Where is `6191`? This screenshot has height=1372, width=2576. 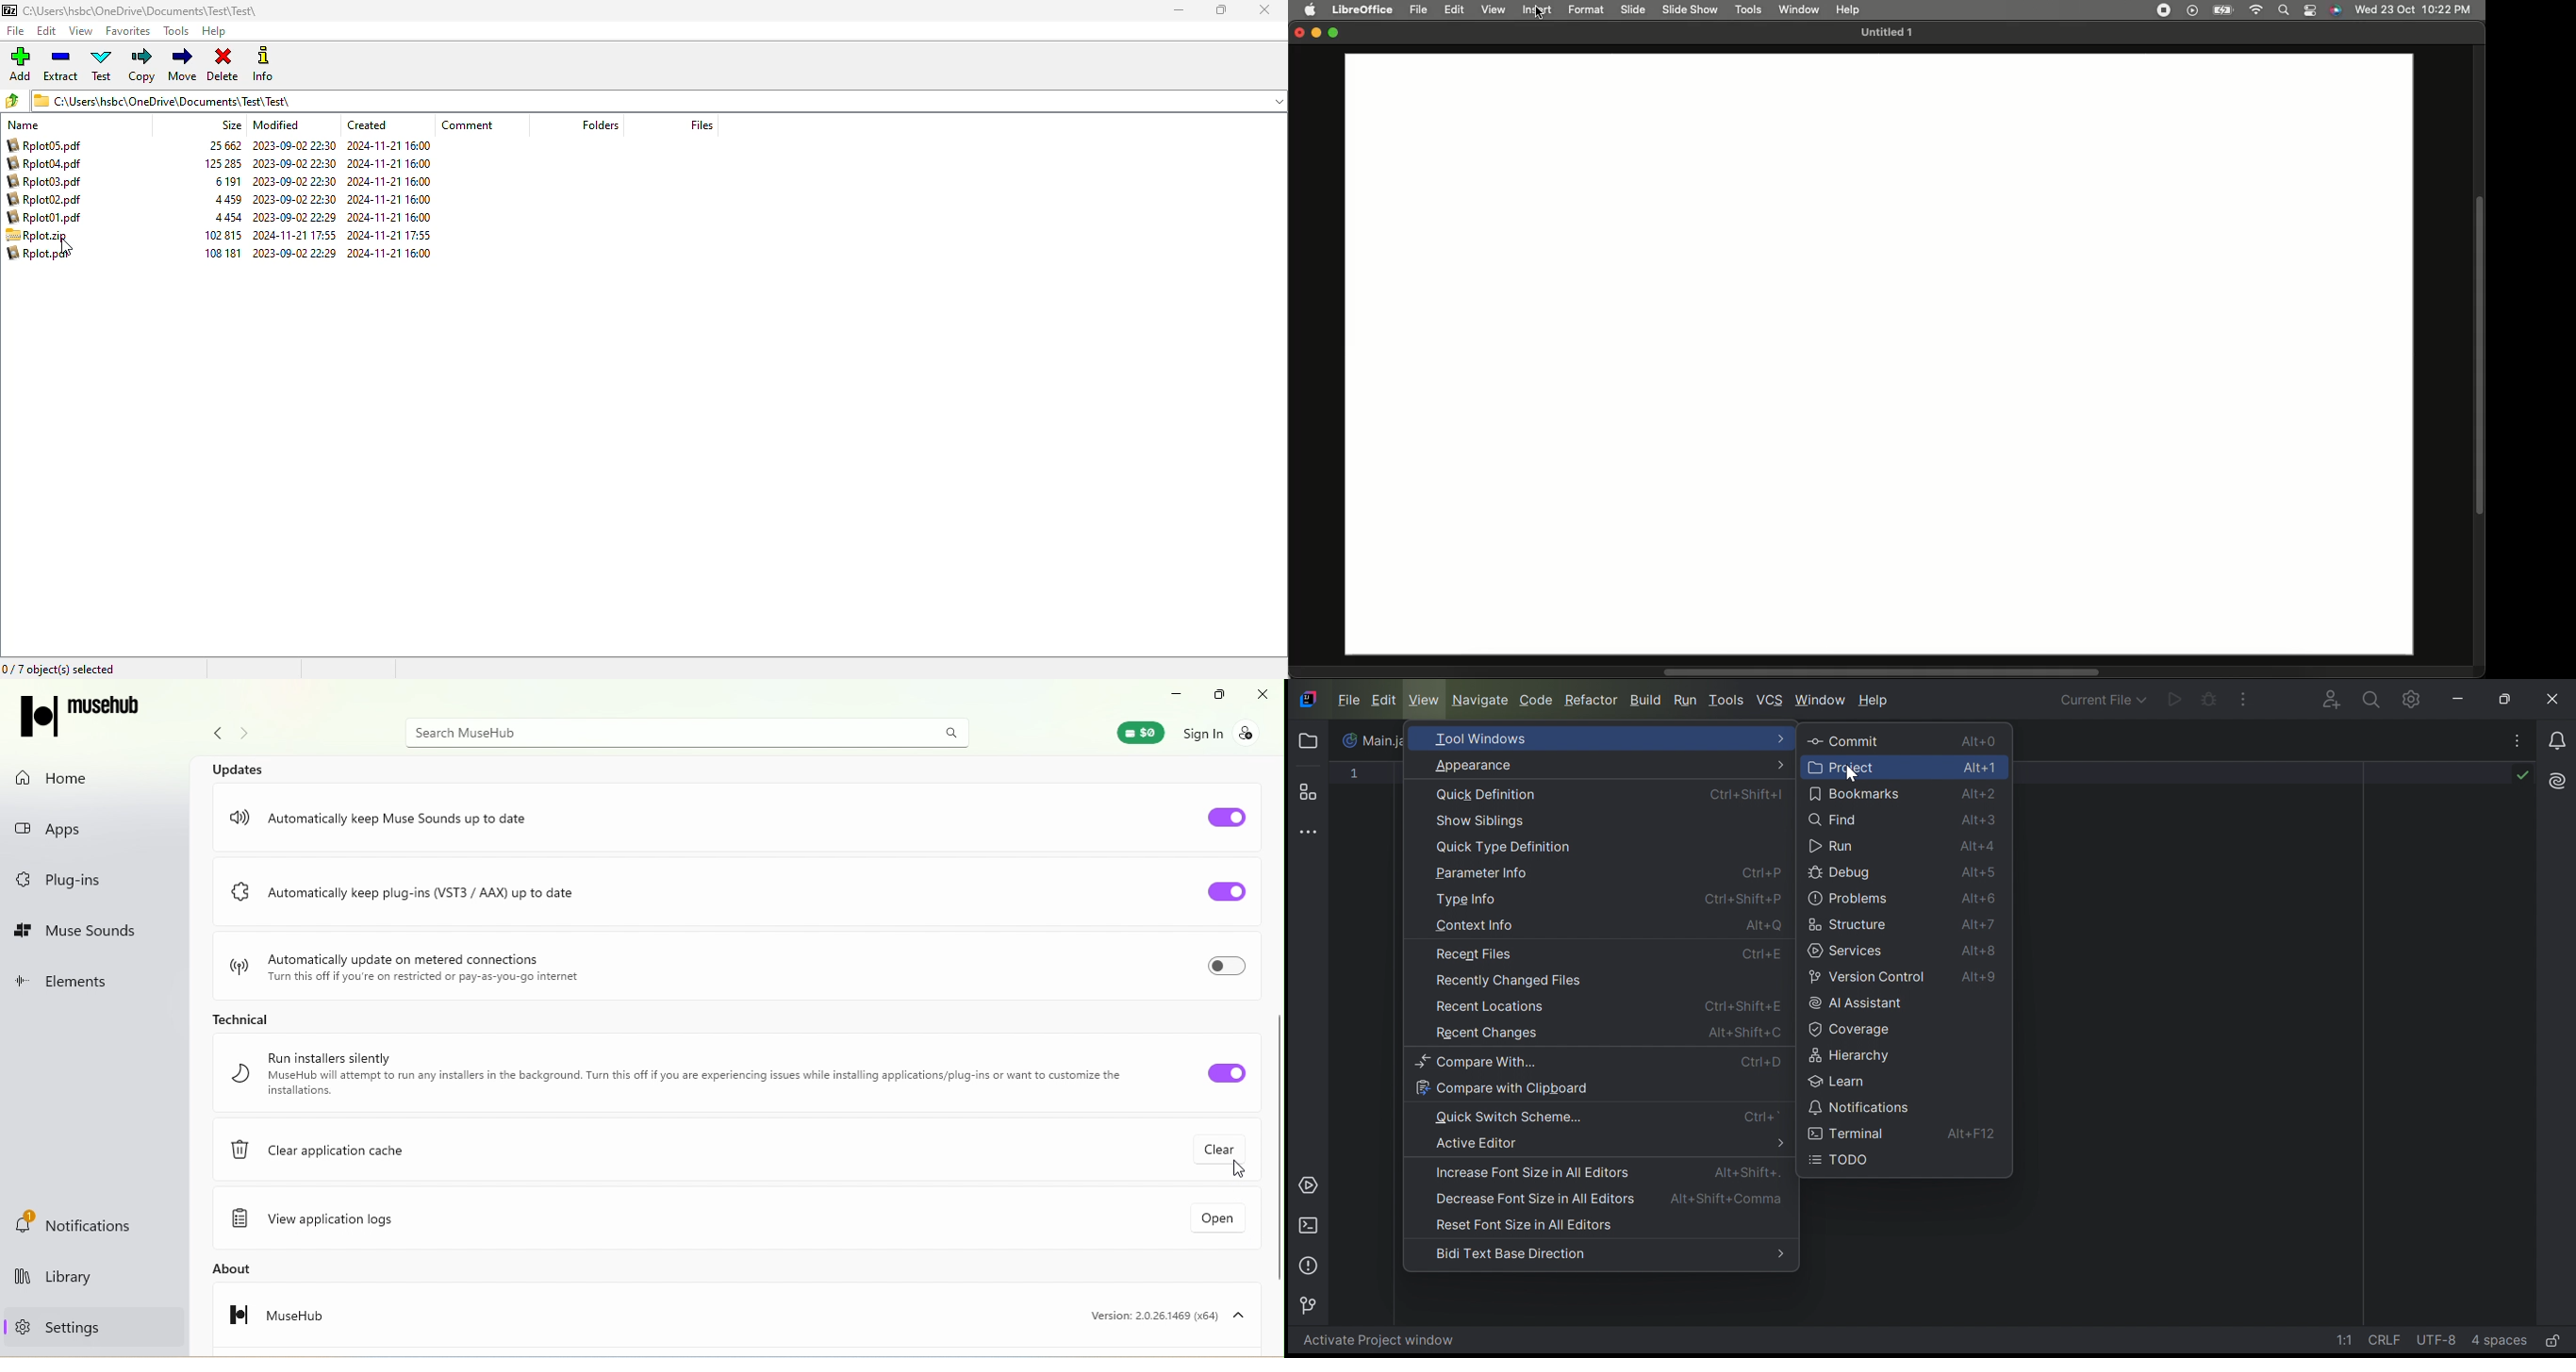
6191 is located at coordinates (228, 183).